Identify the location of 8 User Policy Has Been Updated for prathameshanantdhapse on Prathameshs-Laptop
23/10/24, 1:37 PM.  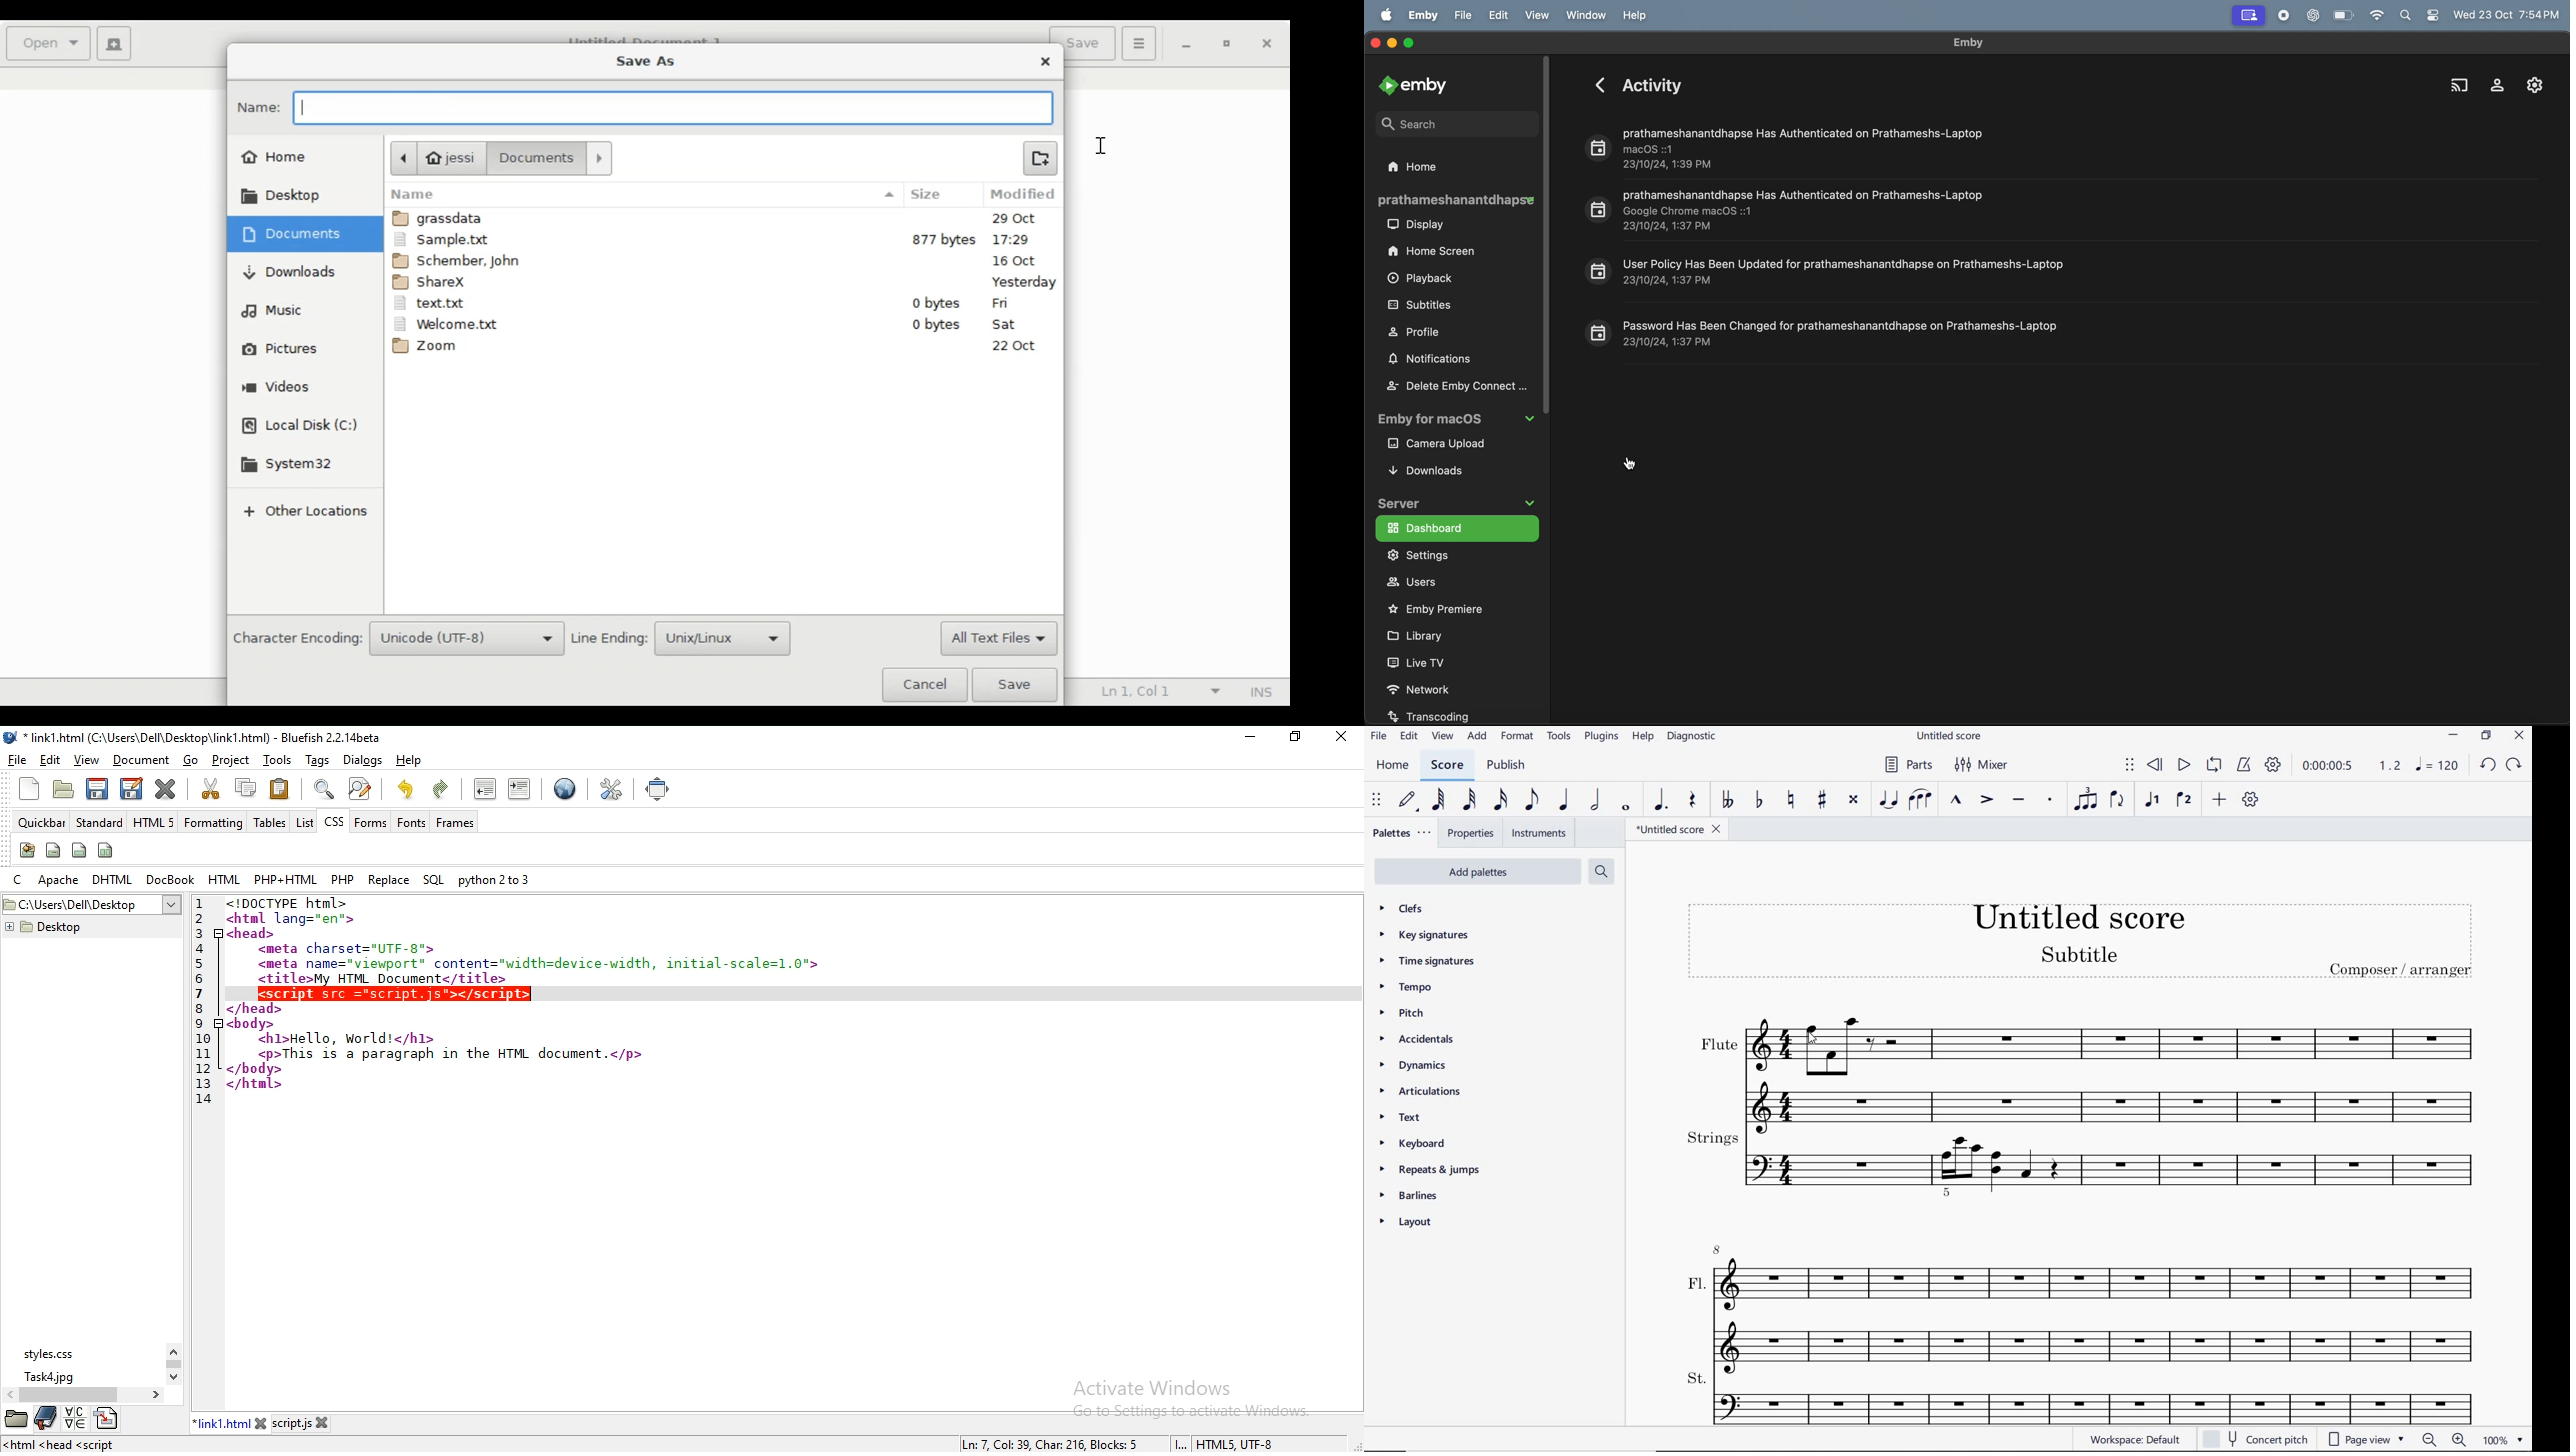
(1829, 271).